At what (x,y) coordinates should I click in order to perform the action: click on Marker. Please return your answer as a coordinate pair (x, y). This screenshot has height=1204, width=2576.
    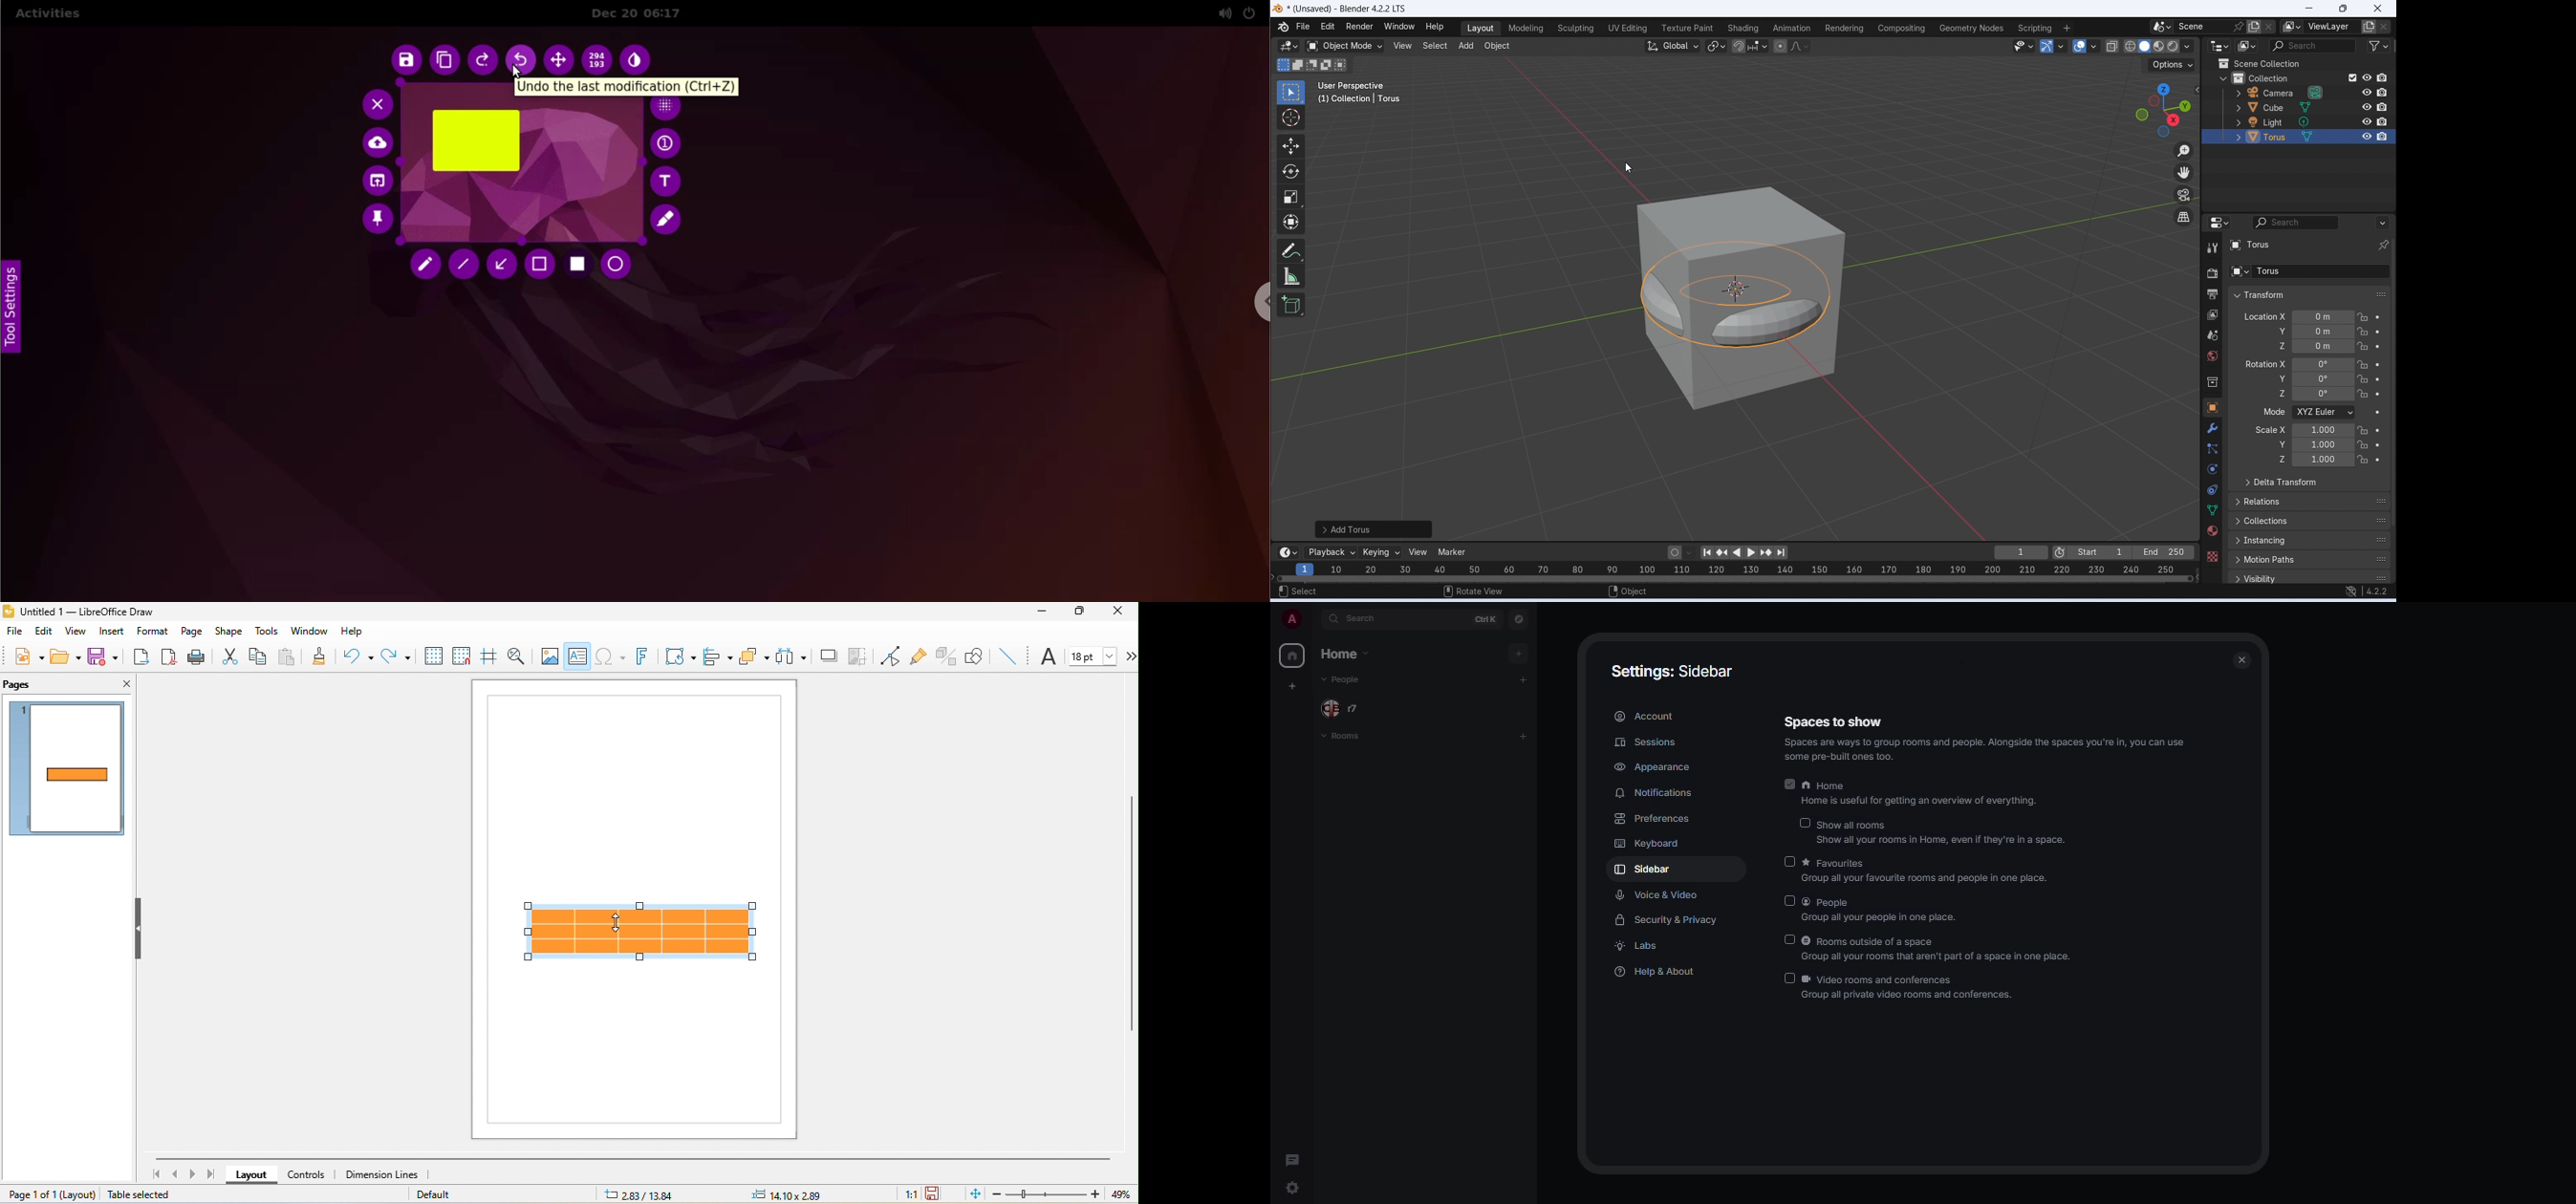
    Looking at the image, I should click on (1452, 552).